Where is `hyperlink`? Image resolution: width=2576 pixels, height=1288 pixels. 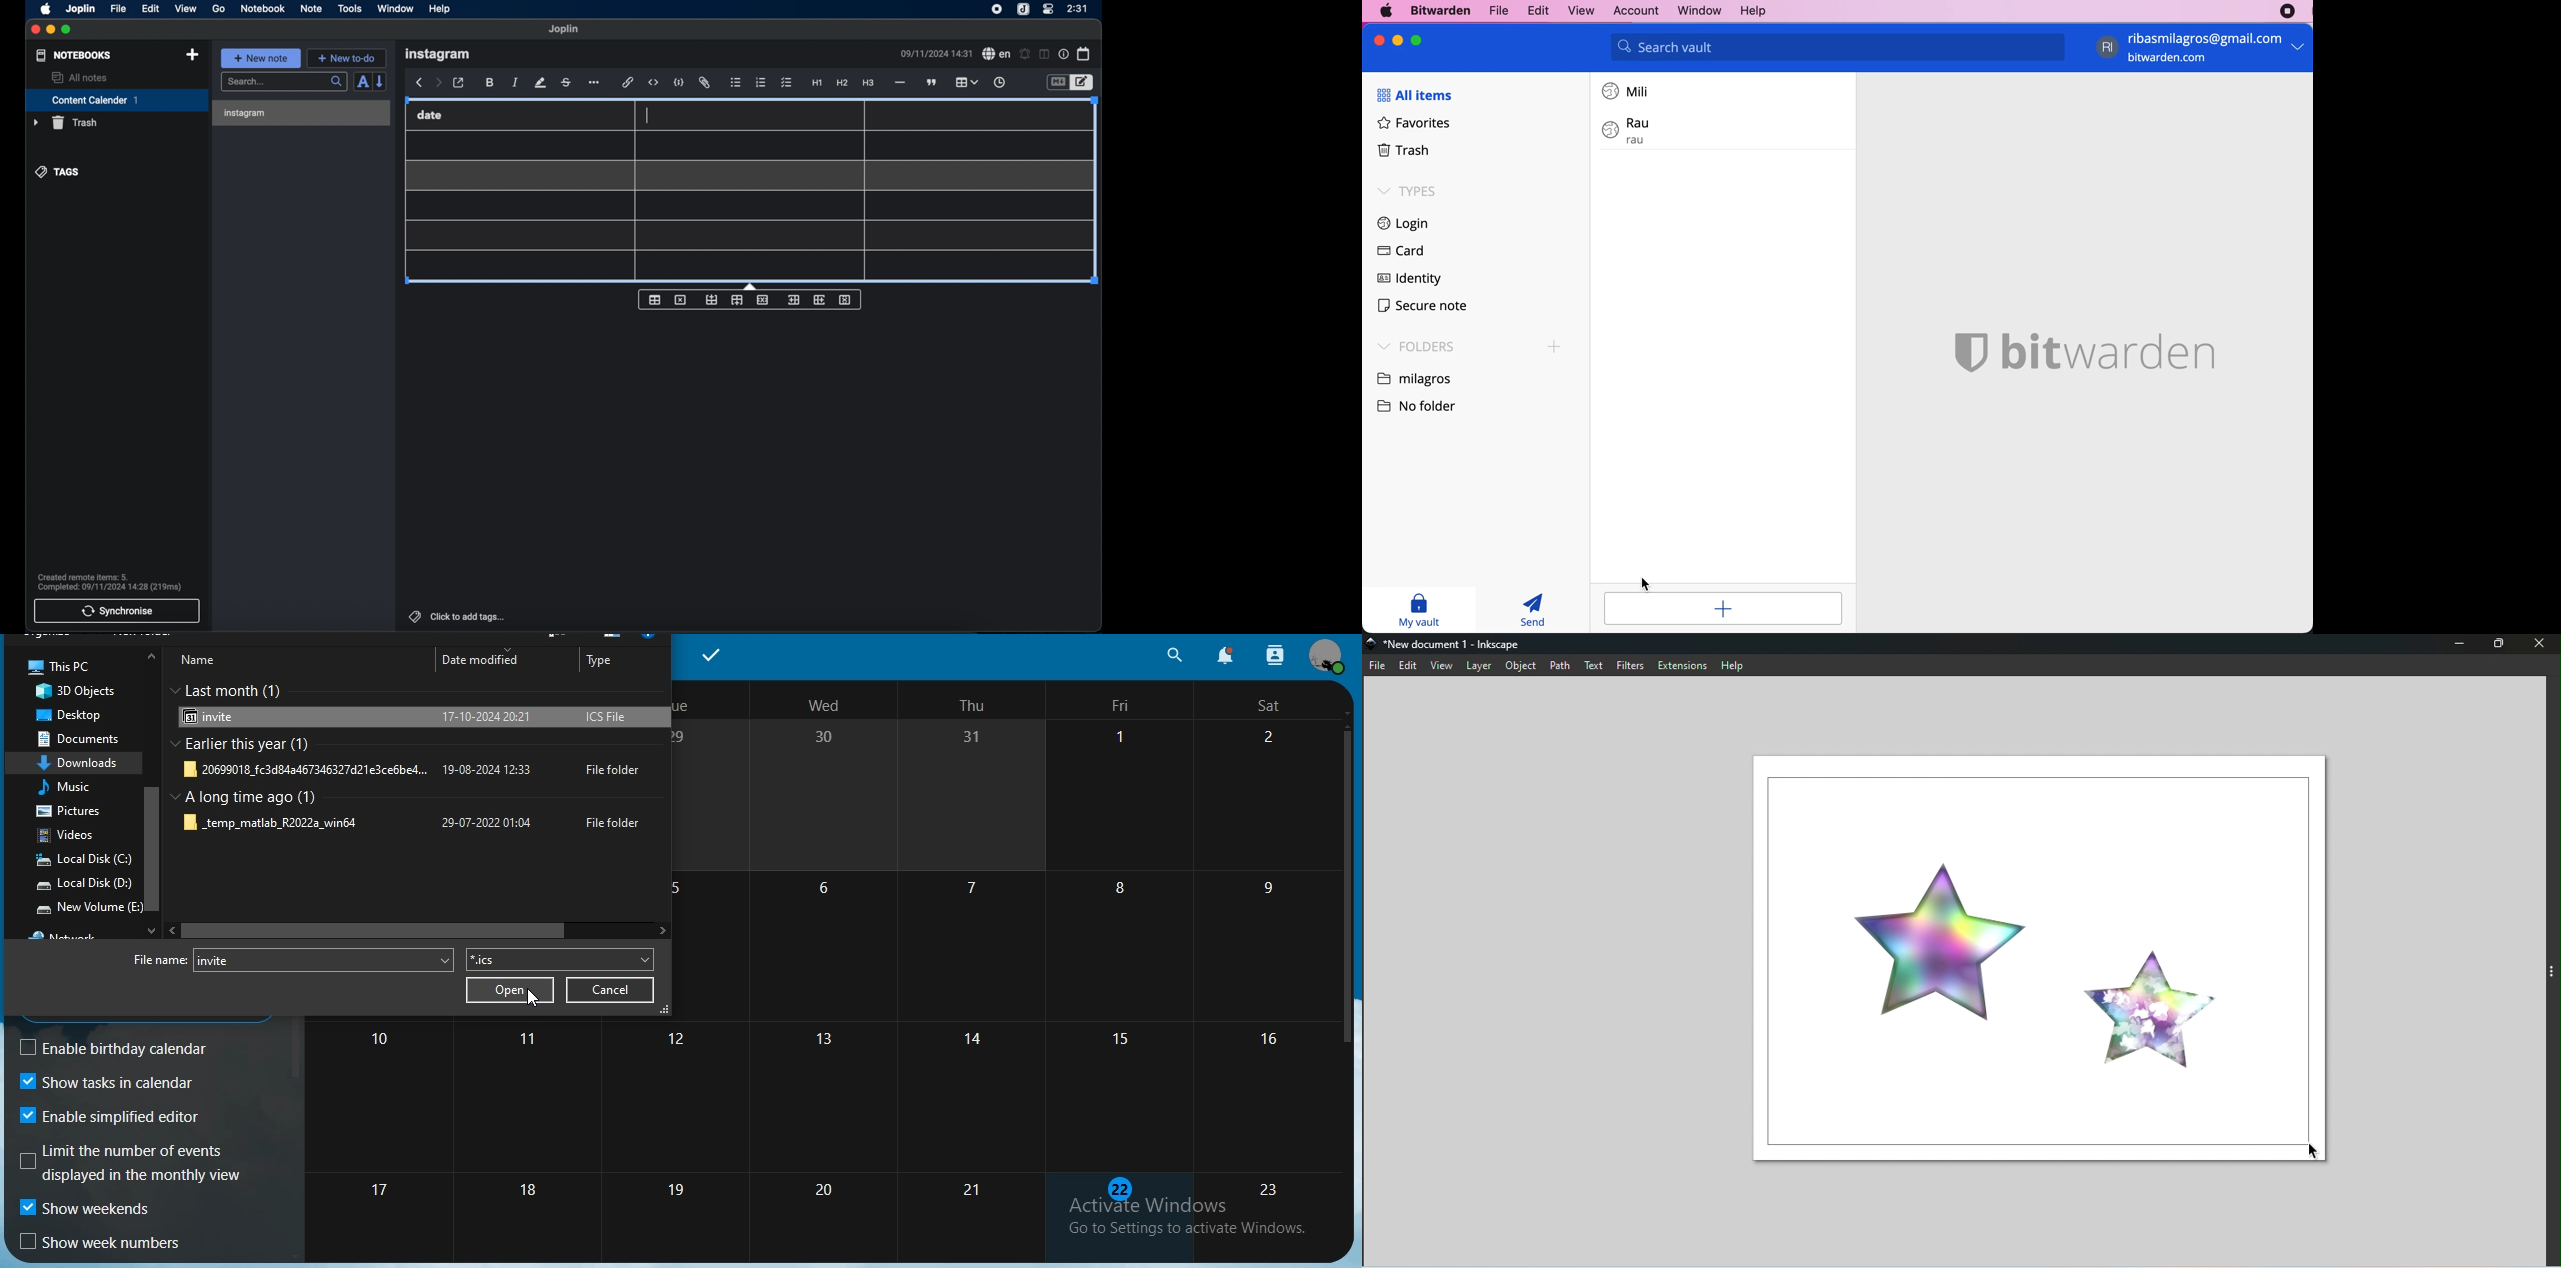
hyperlink is located at coordinates (627, 82).